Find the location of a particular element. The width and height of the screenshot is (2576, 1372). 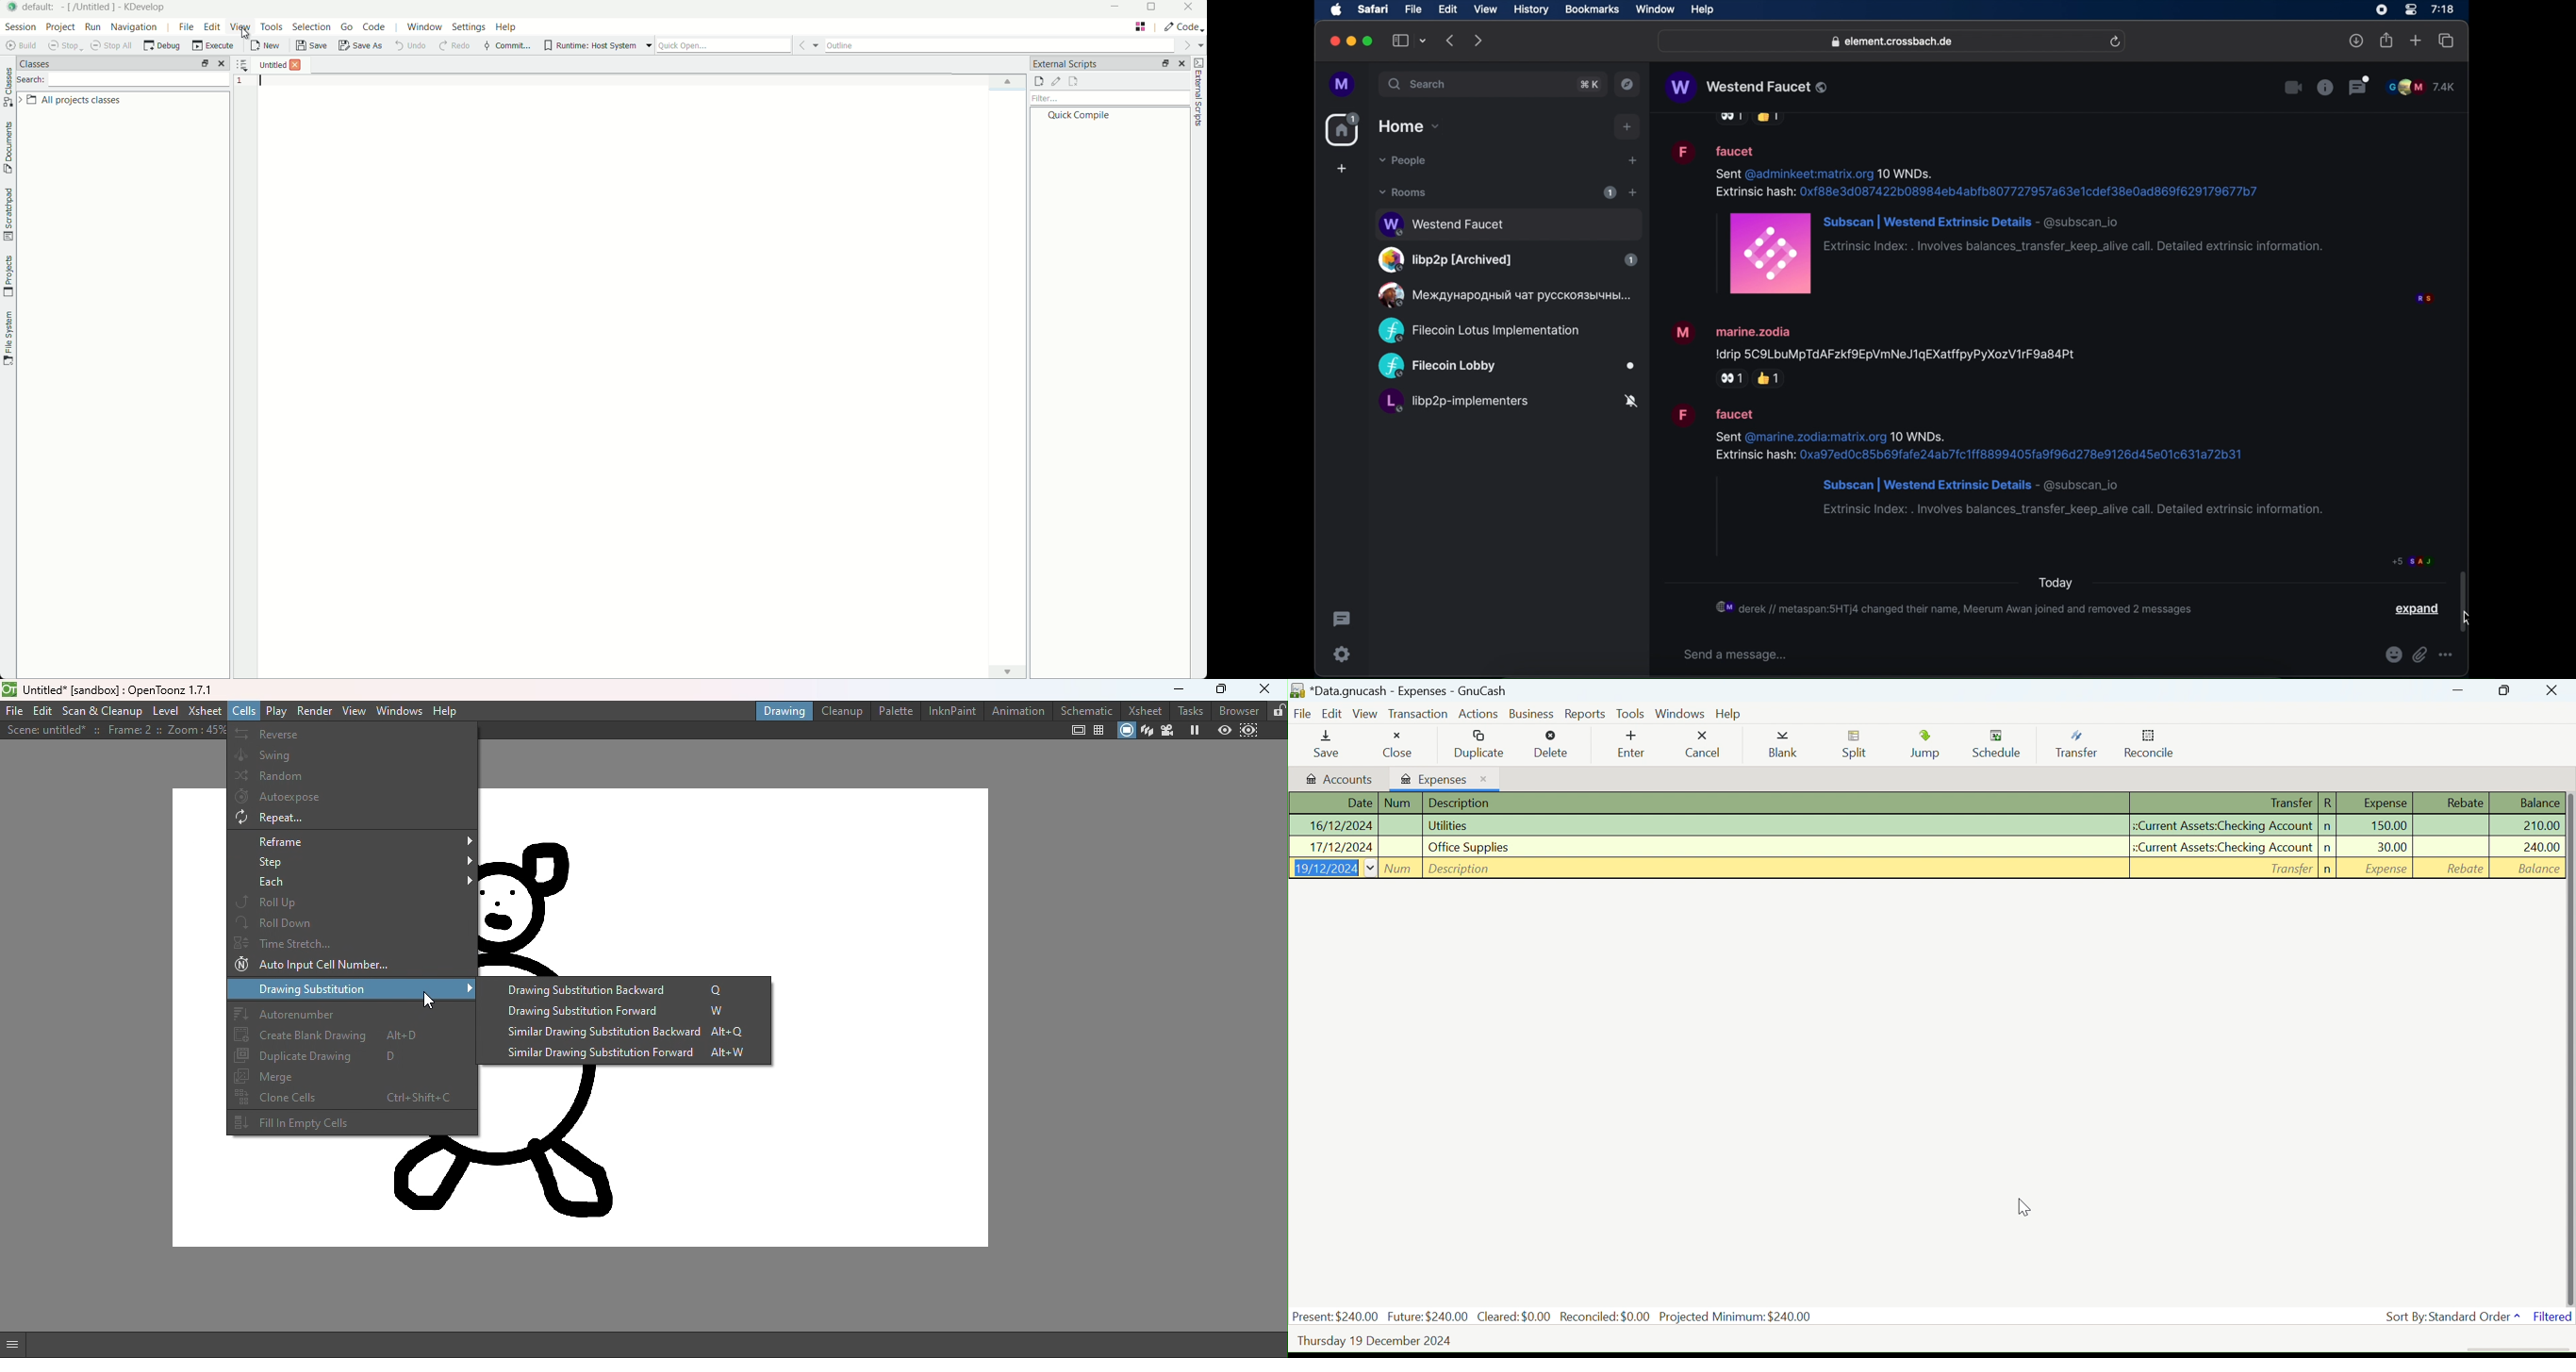

message is located at coordinates (2001, 460).